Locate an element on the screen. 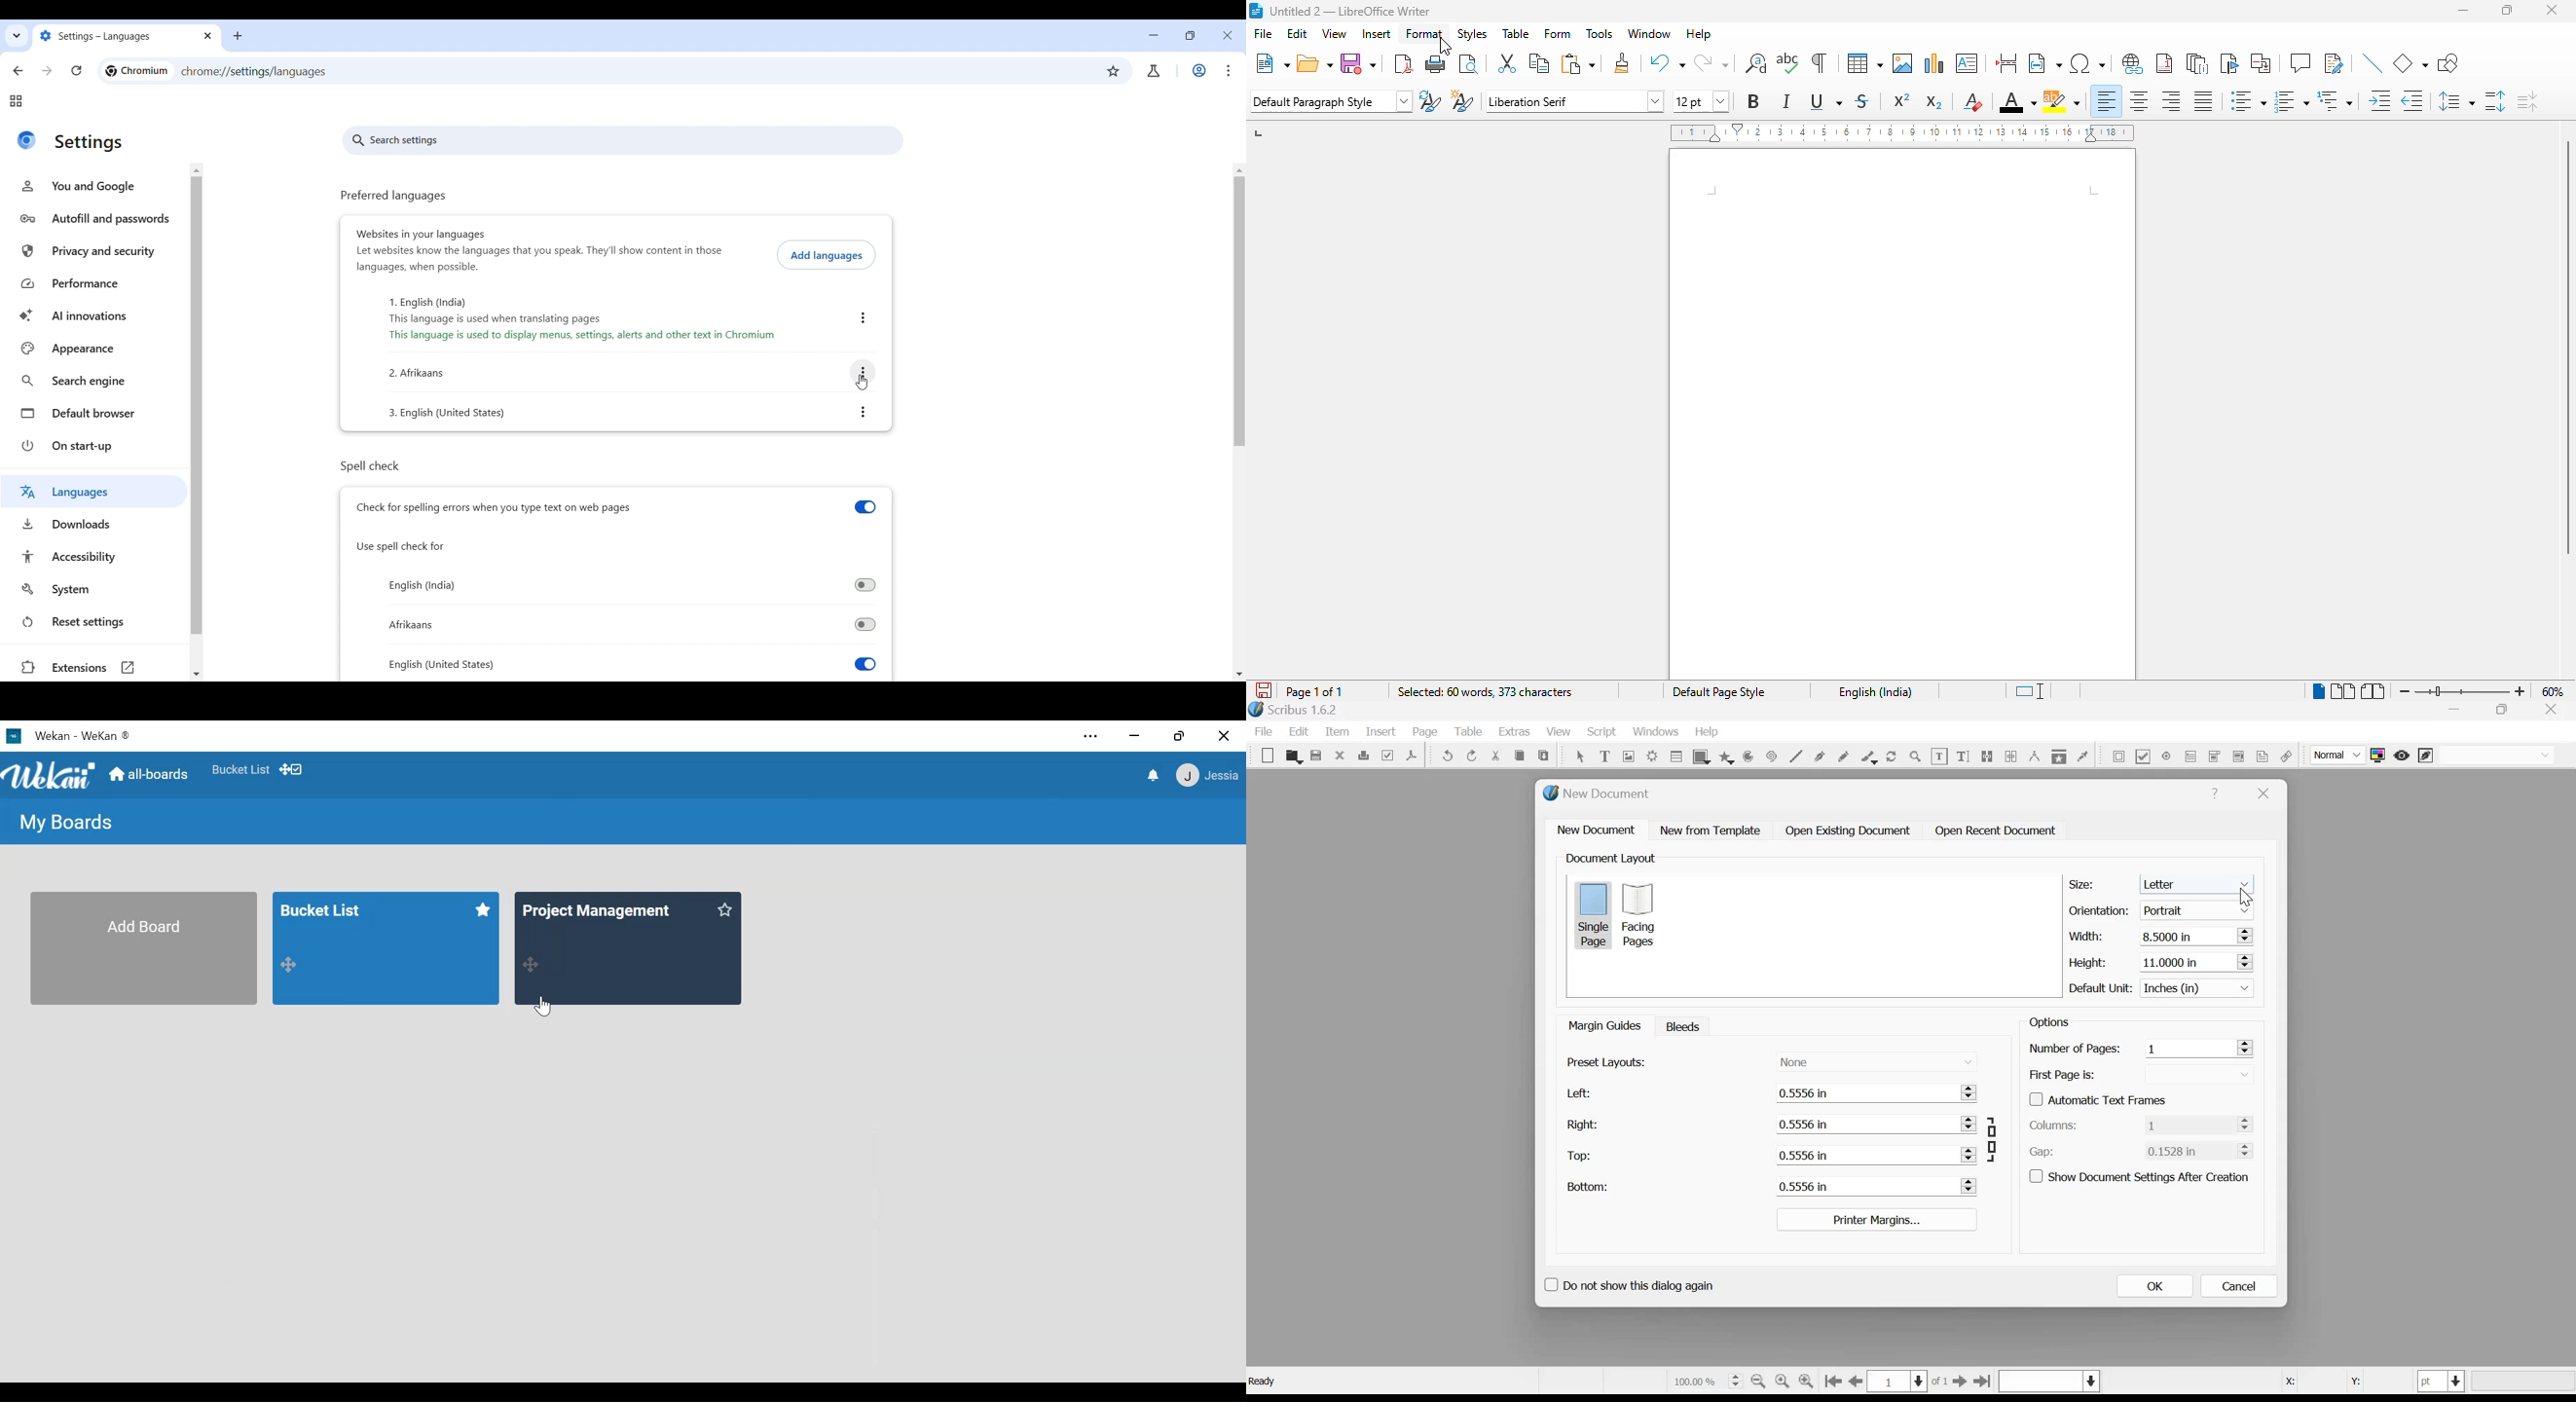 Image resolution: width=2576 pixels, height=1428 pixels. English India is located at coordinates (1874, 691).